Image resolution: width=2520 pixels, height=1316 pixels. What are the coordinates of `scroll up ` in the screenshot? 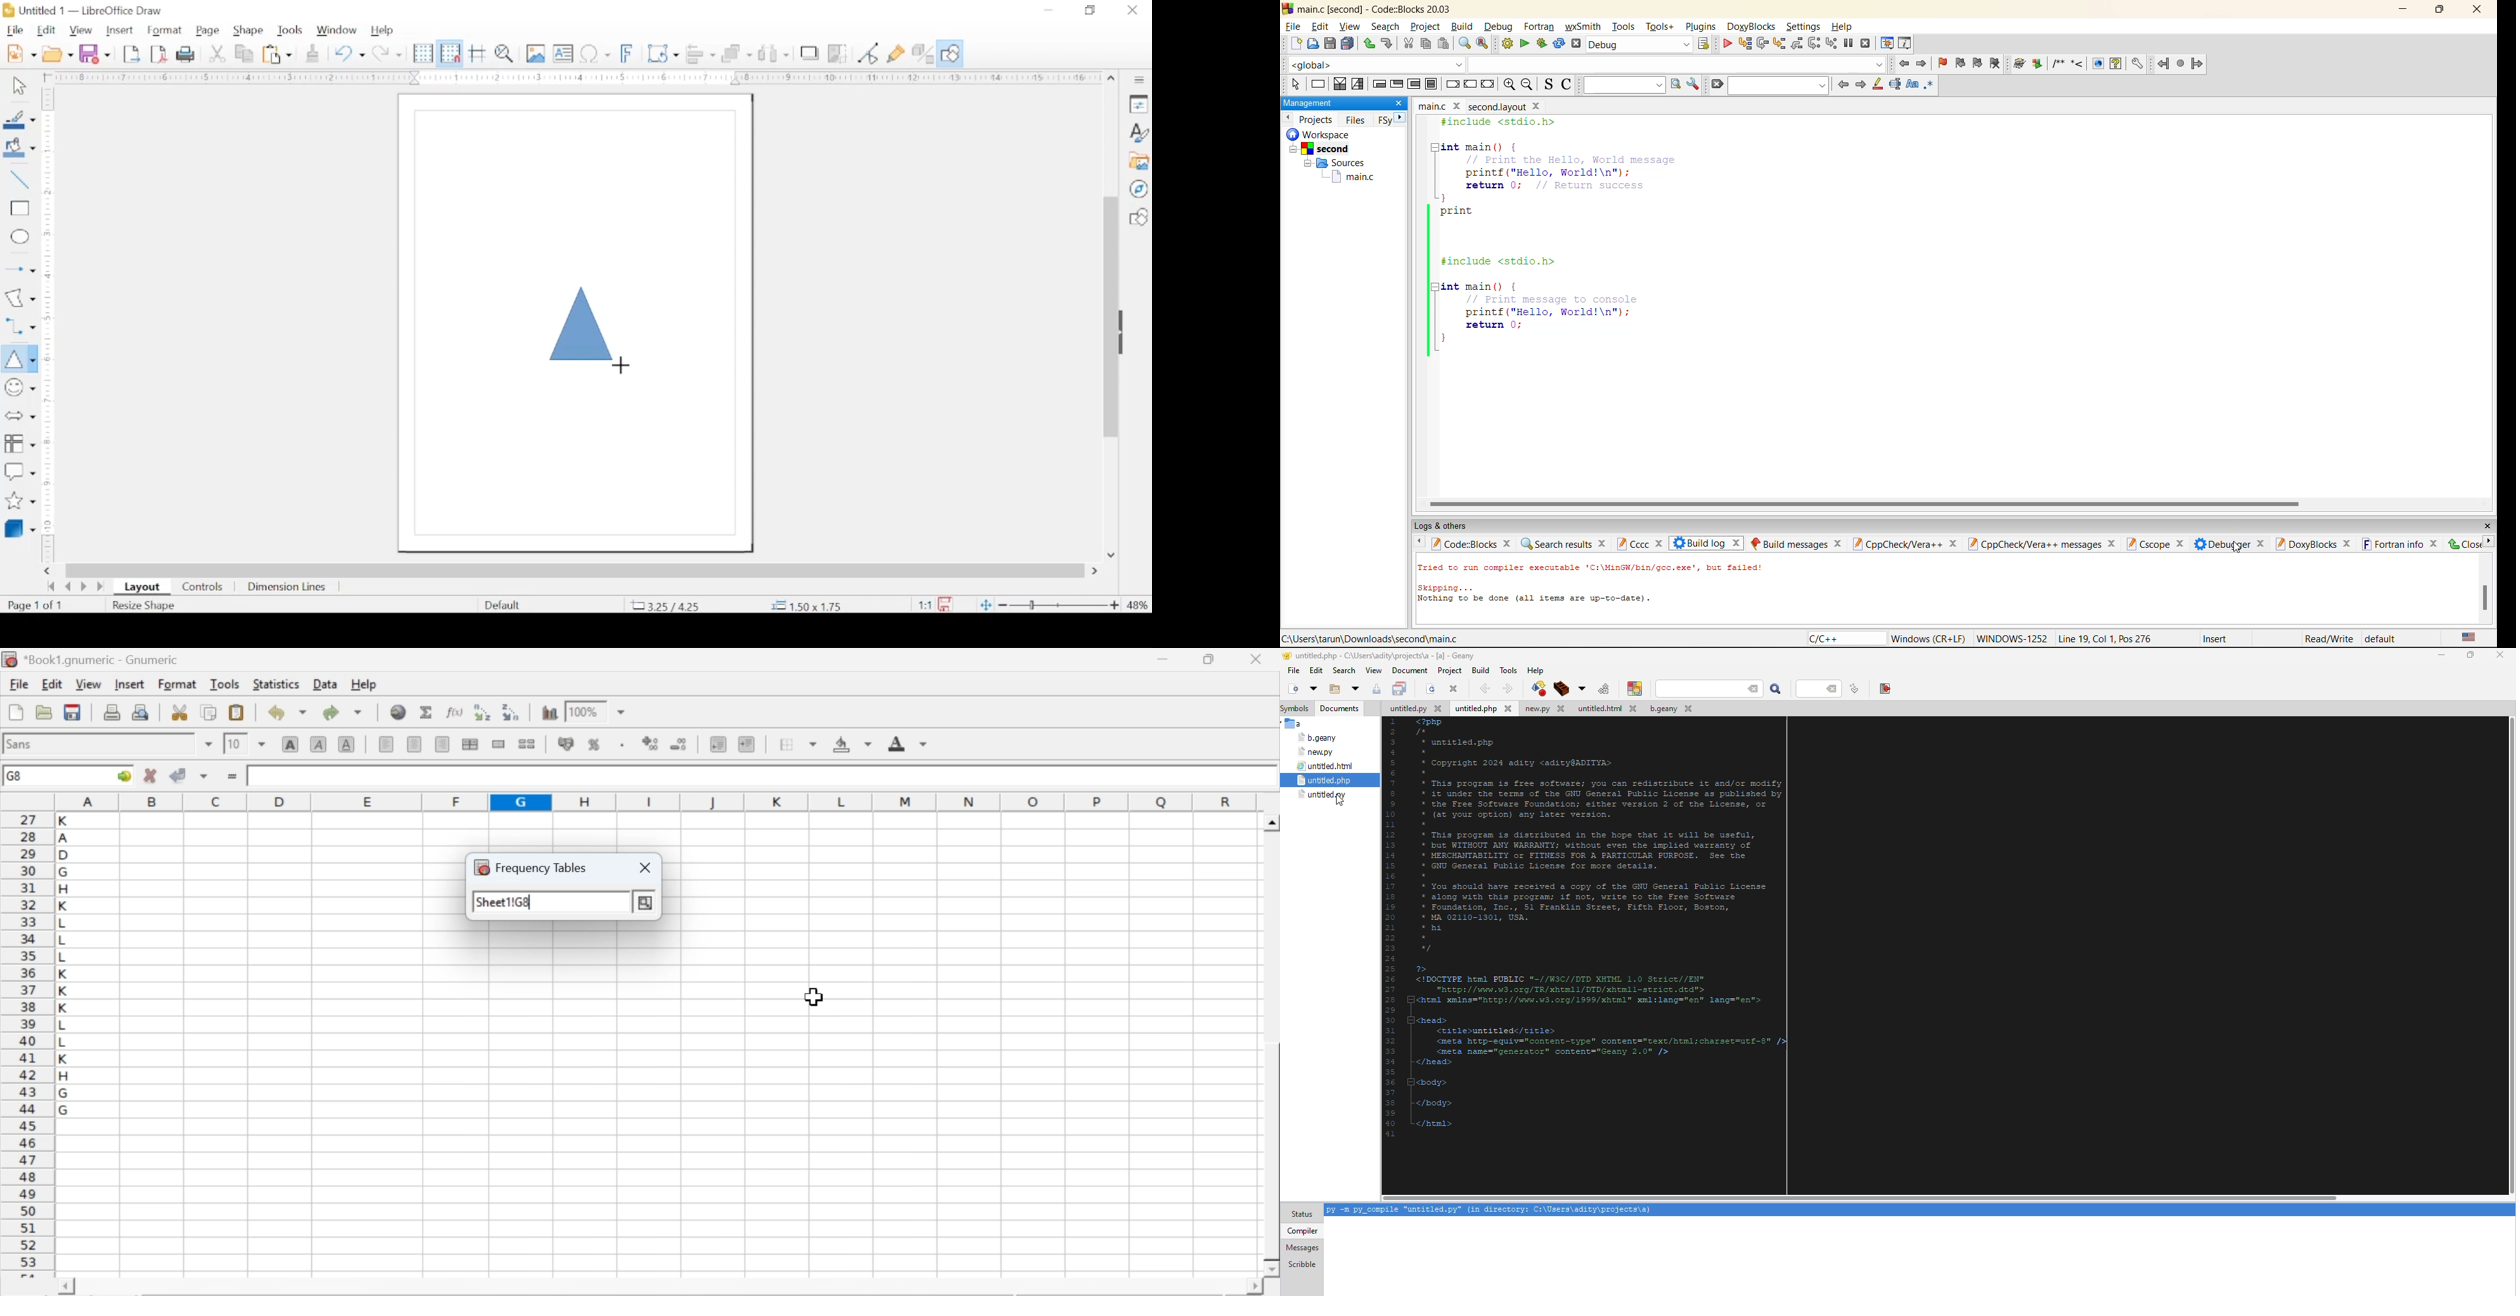 It's located at (1111, 79).